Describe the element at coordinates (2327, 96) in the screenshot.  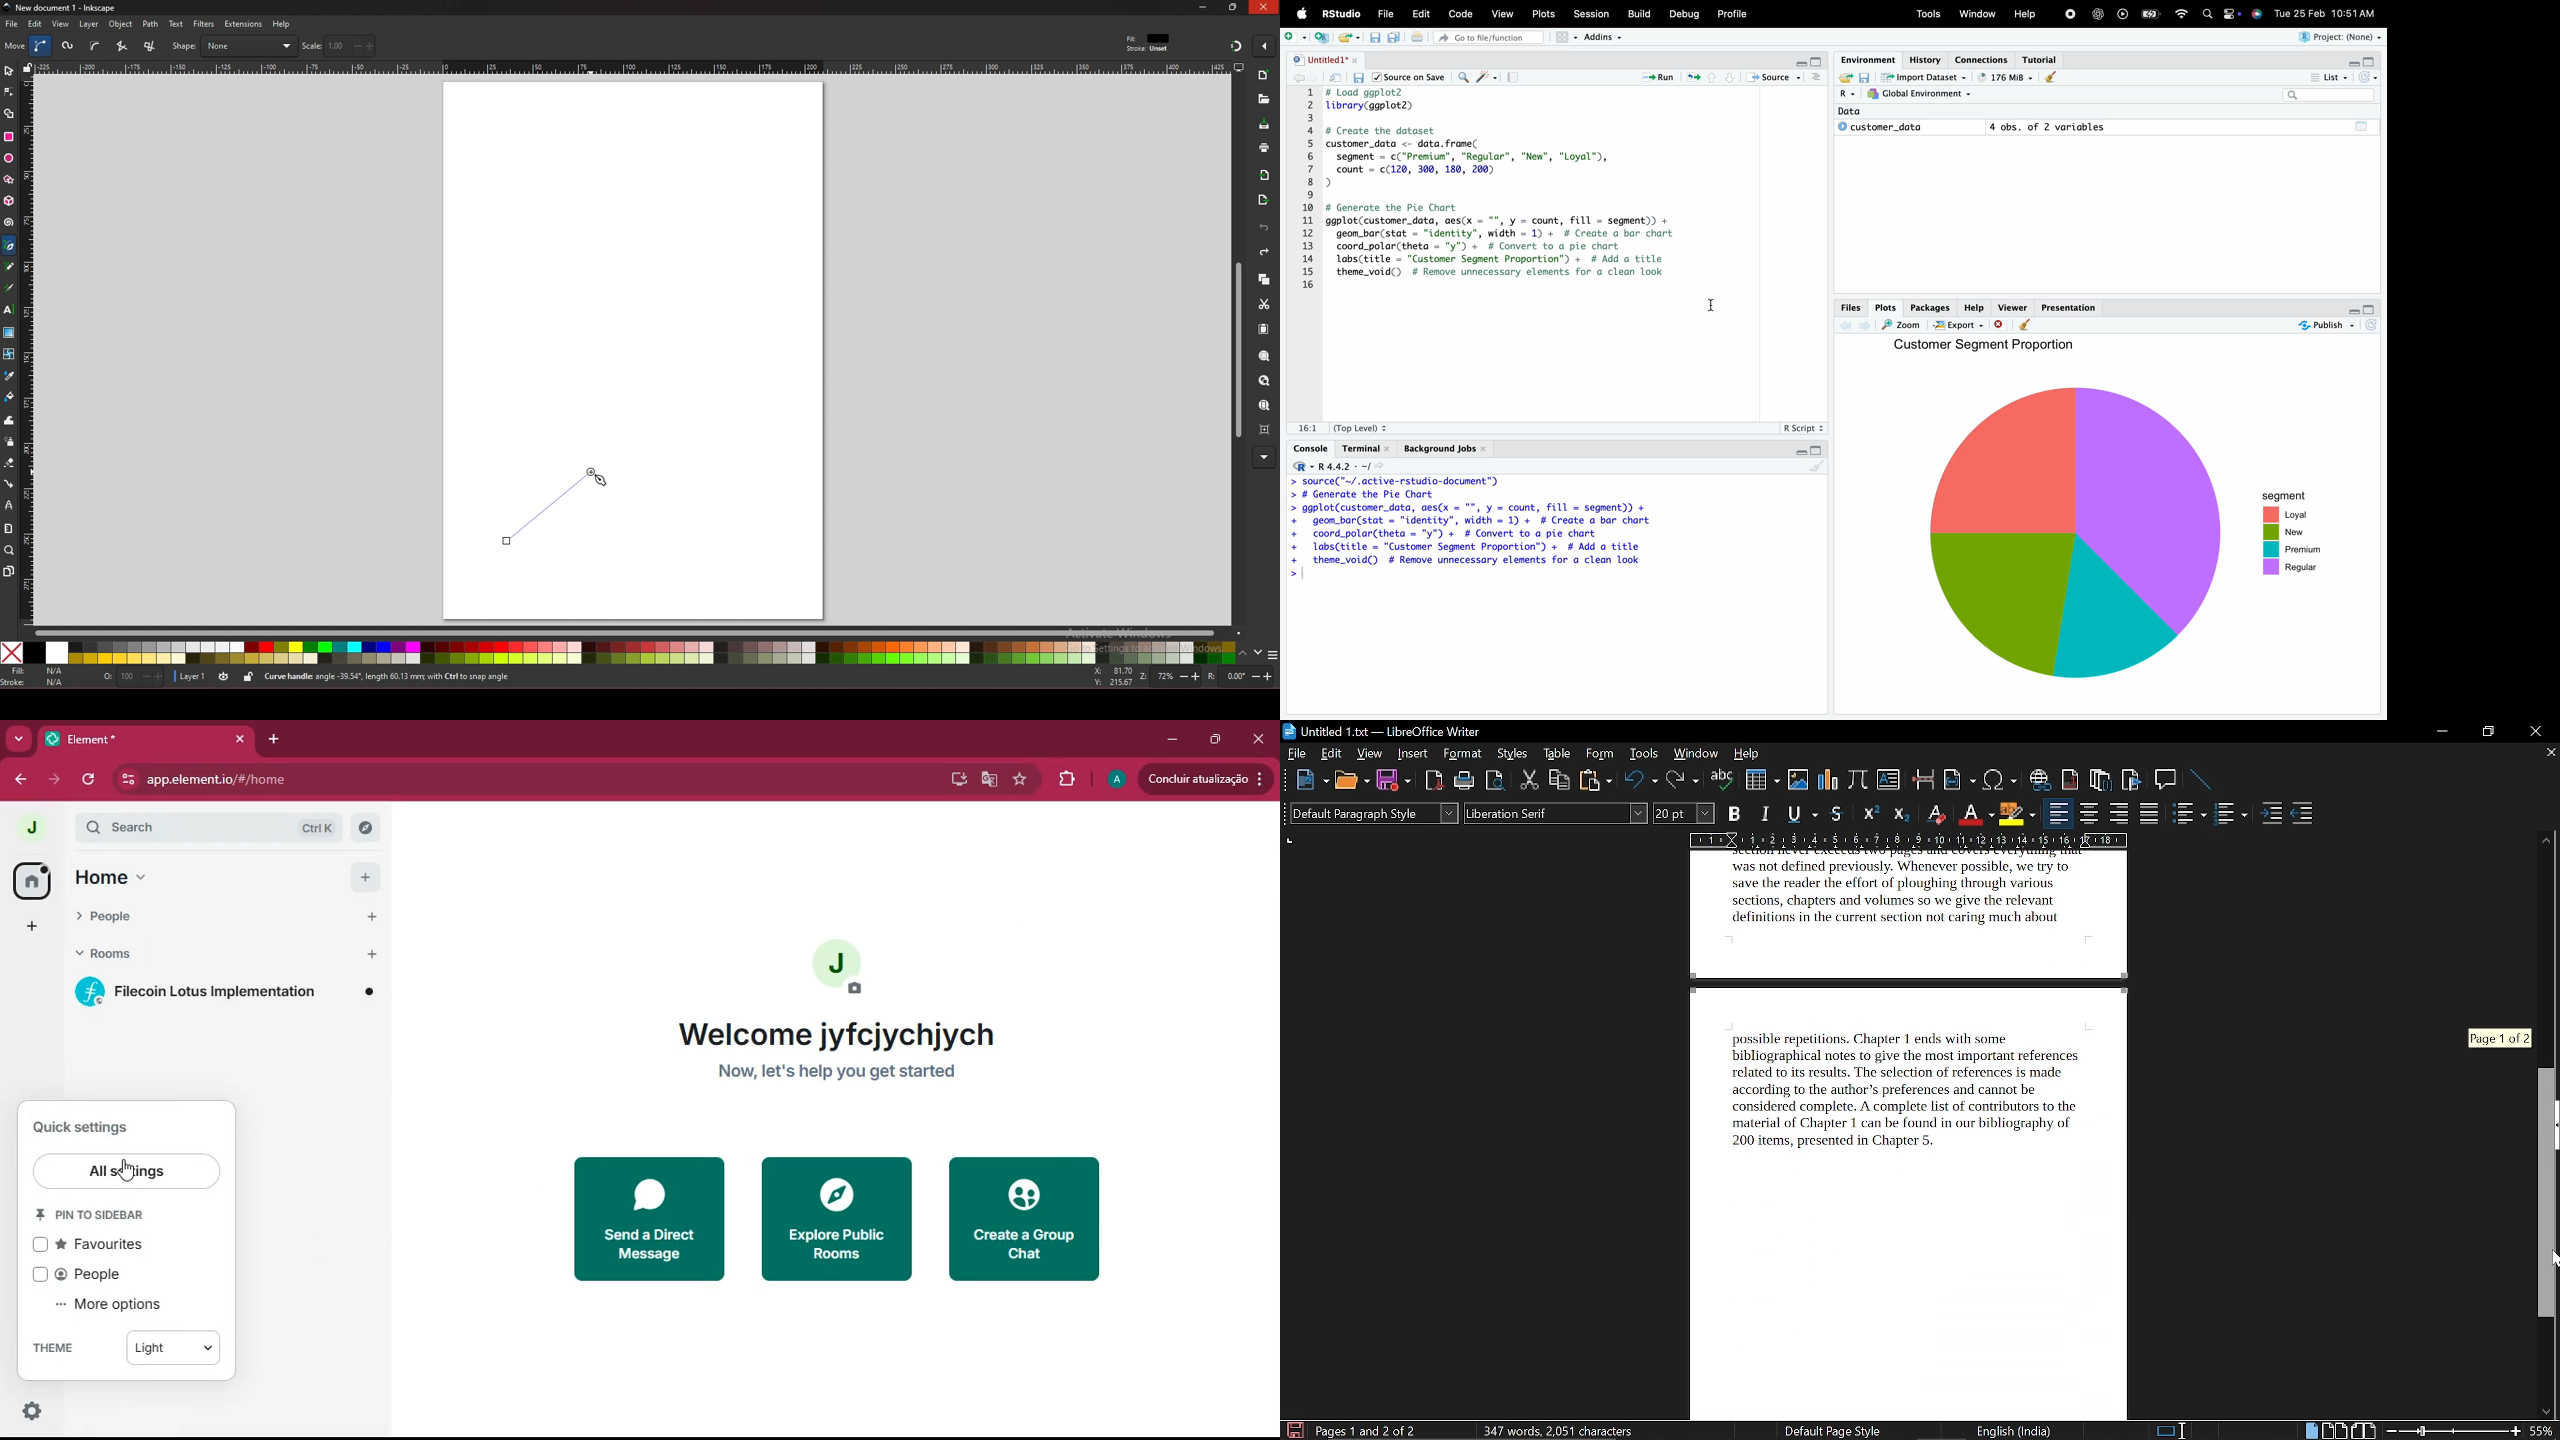
I see `search` at that location.